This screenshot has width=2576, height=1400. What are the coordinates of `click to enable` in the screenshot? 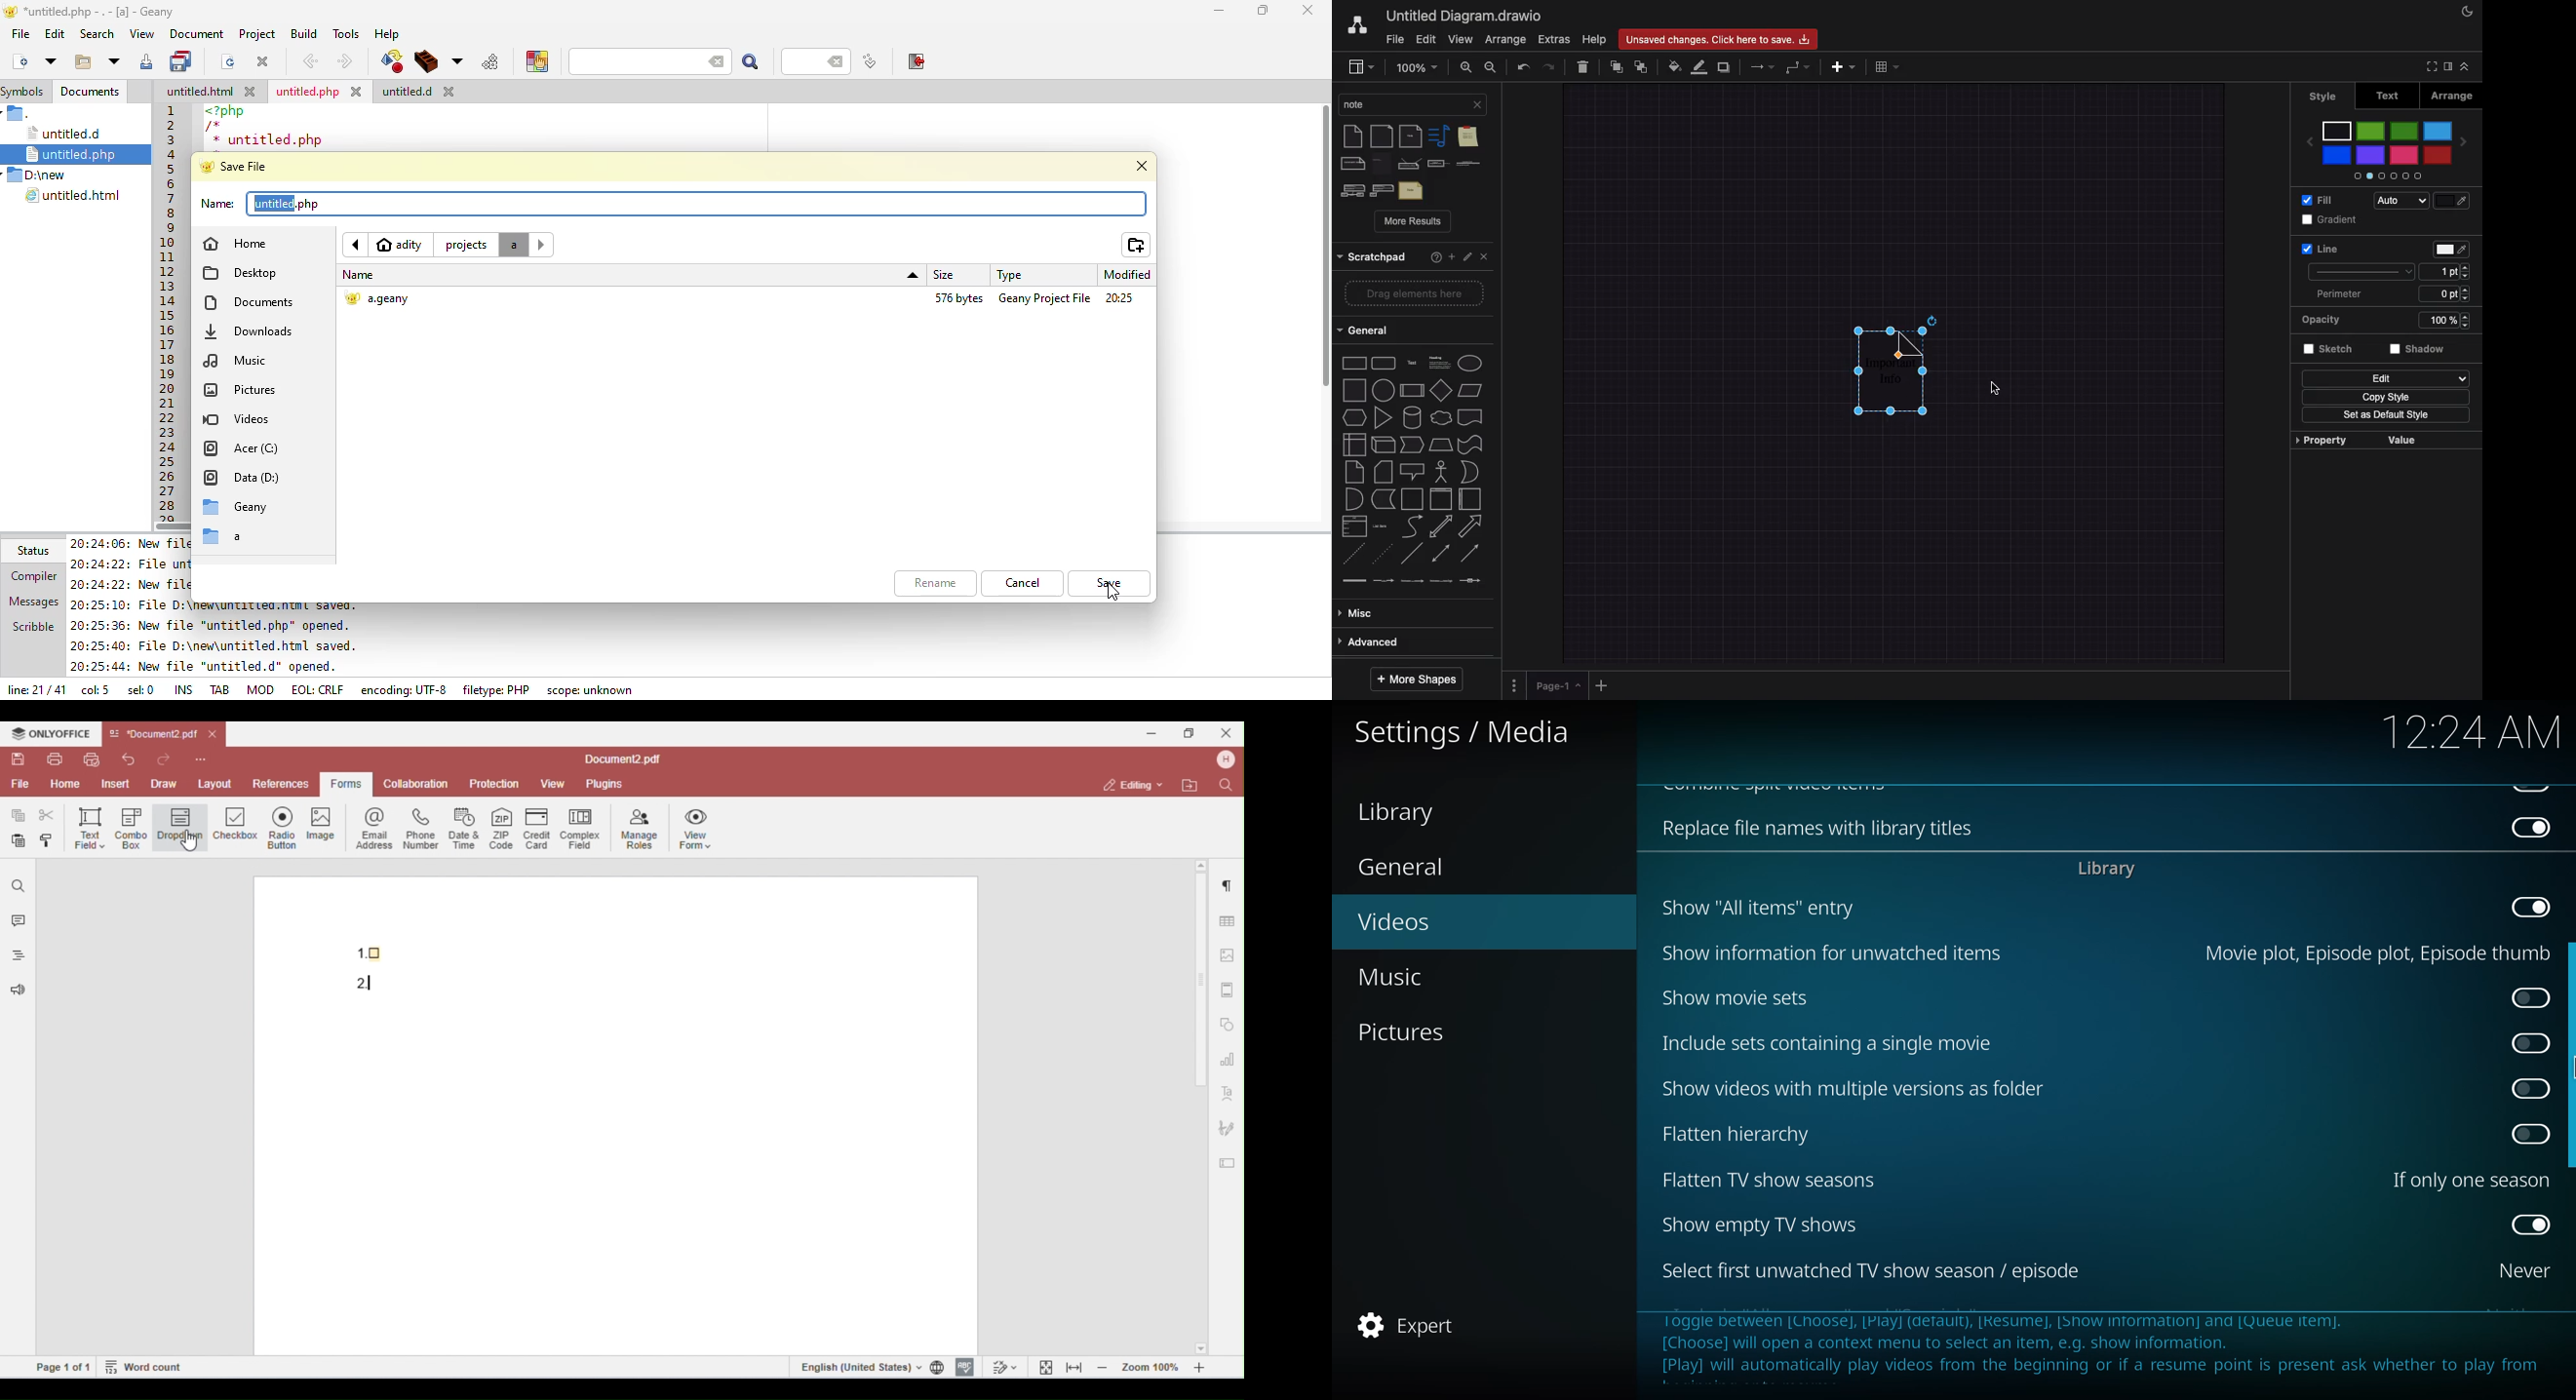 It's located at (2530, 1042).